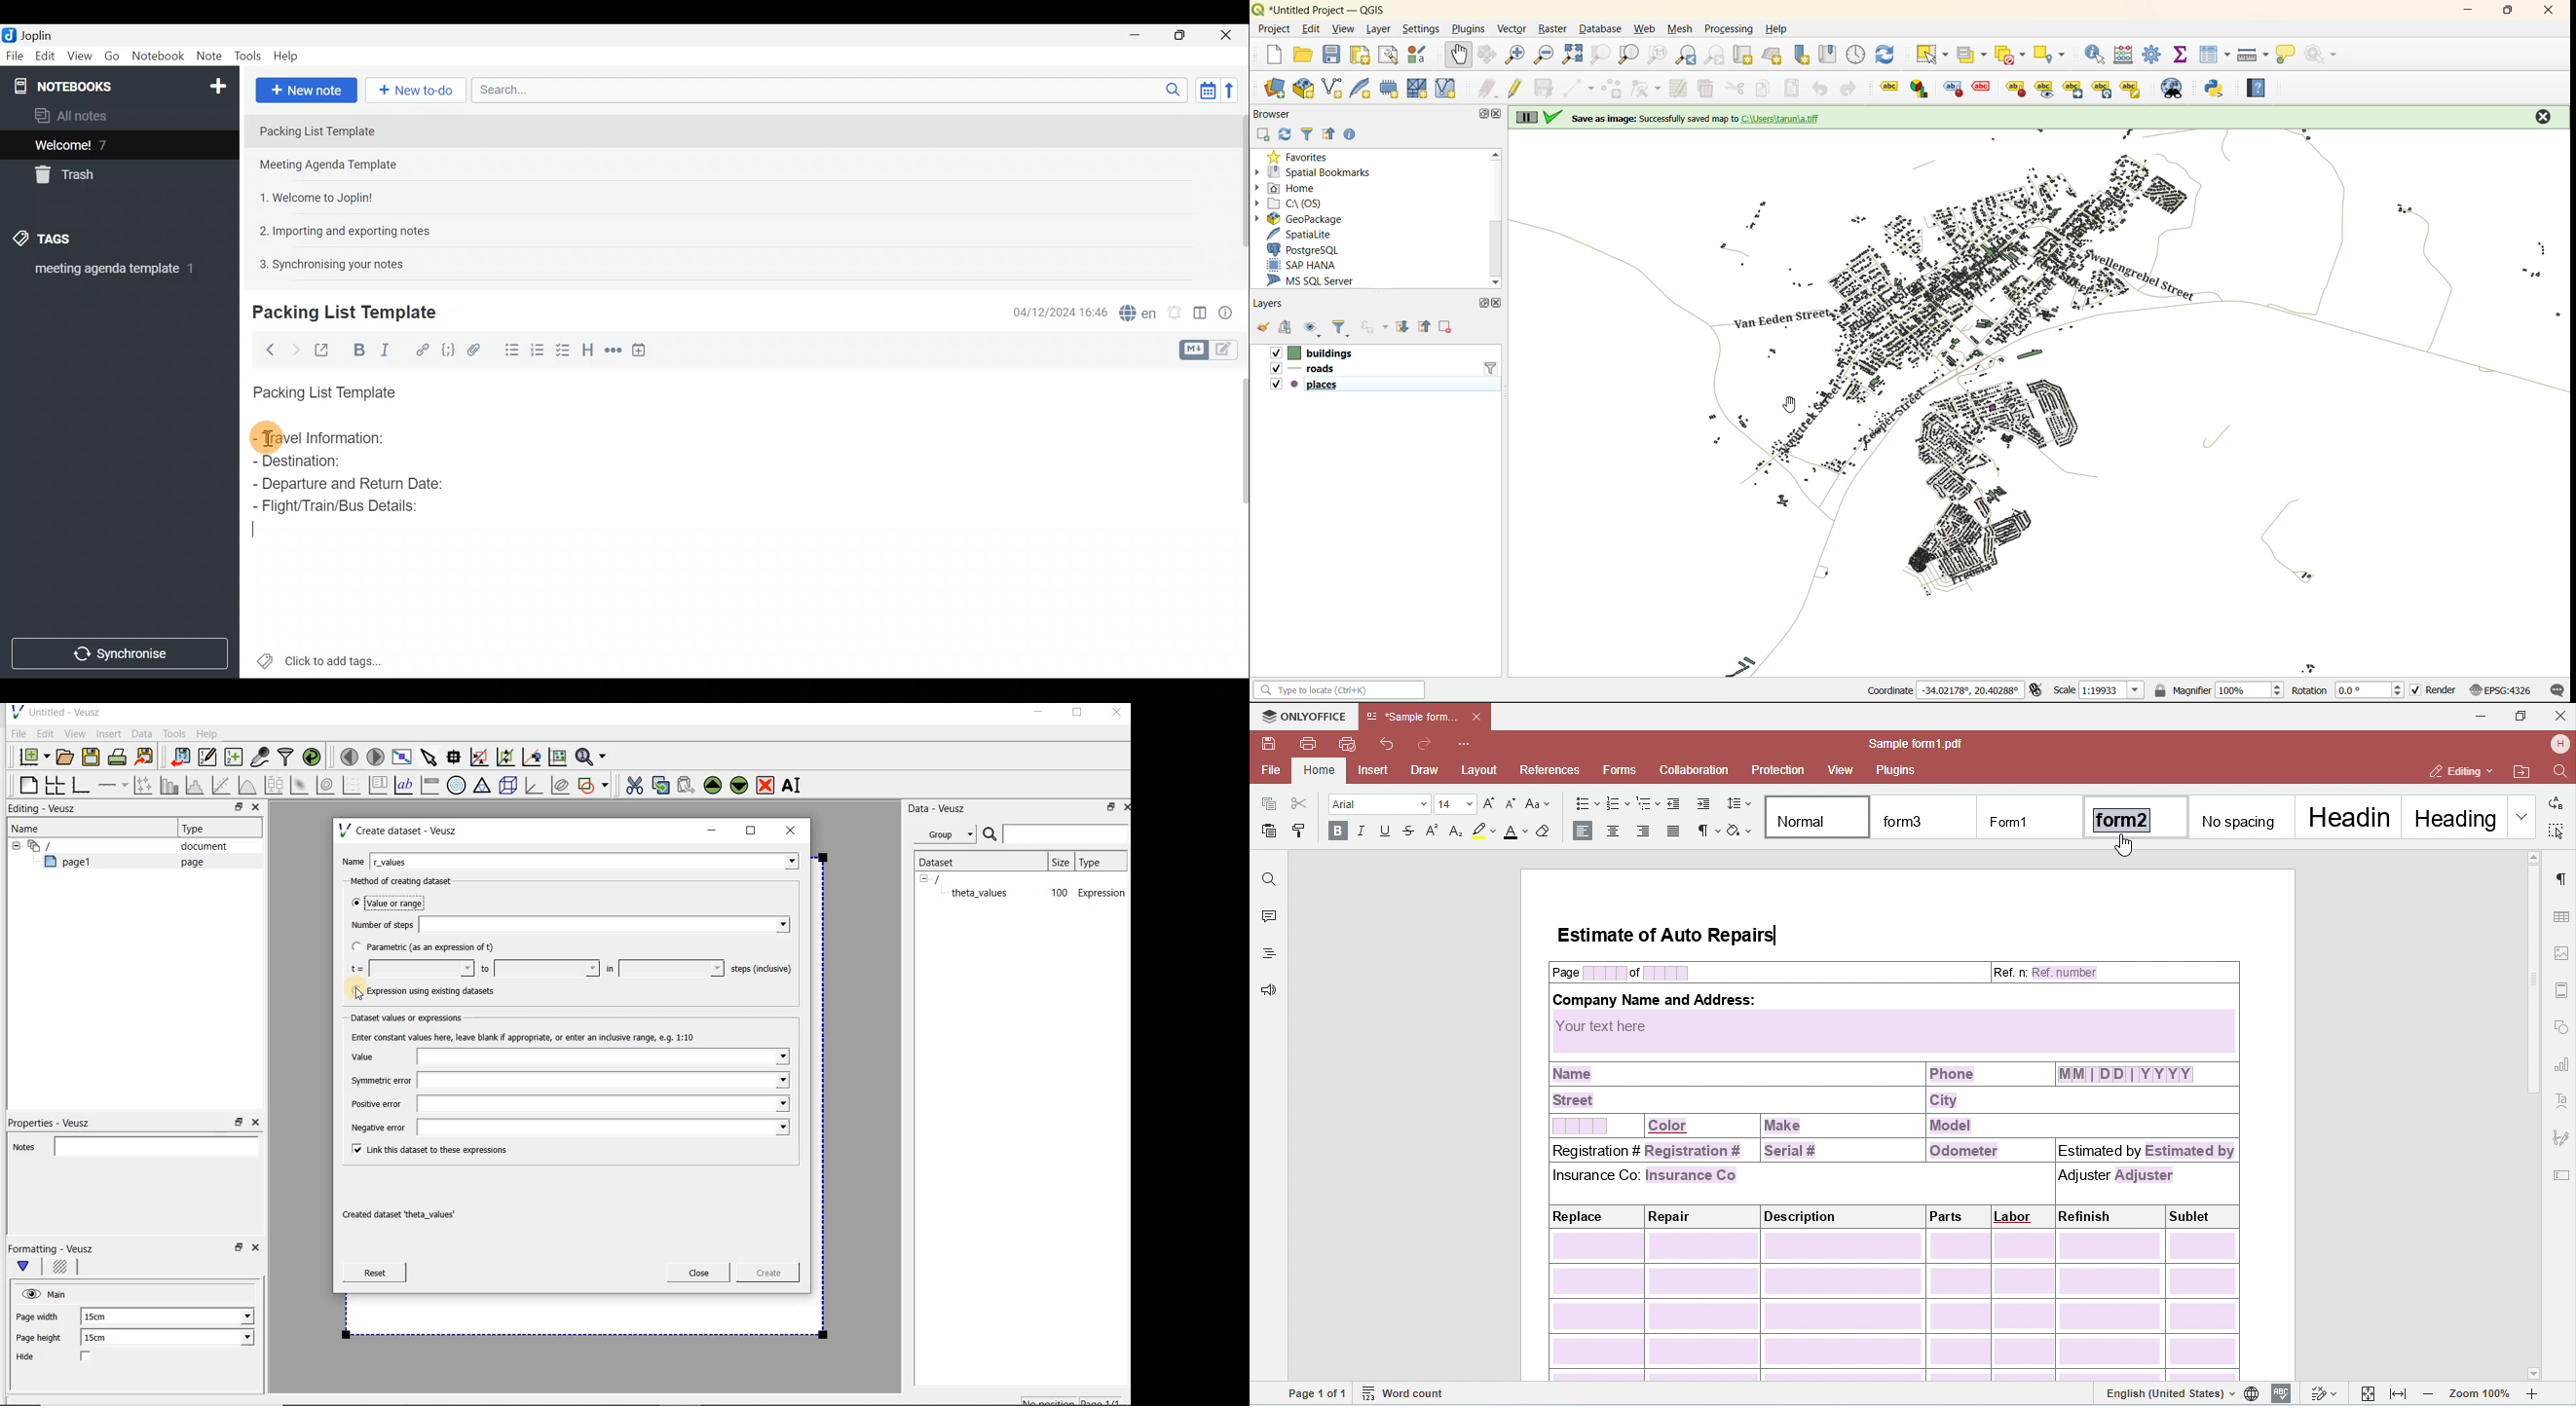 The image size is (2576, 1428). What do you see at coordinates (54, 784) in the screenshot?
I see `arrange graphs in a grid` at bounding box center [54, 784].